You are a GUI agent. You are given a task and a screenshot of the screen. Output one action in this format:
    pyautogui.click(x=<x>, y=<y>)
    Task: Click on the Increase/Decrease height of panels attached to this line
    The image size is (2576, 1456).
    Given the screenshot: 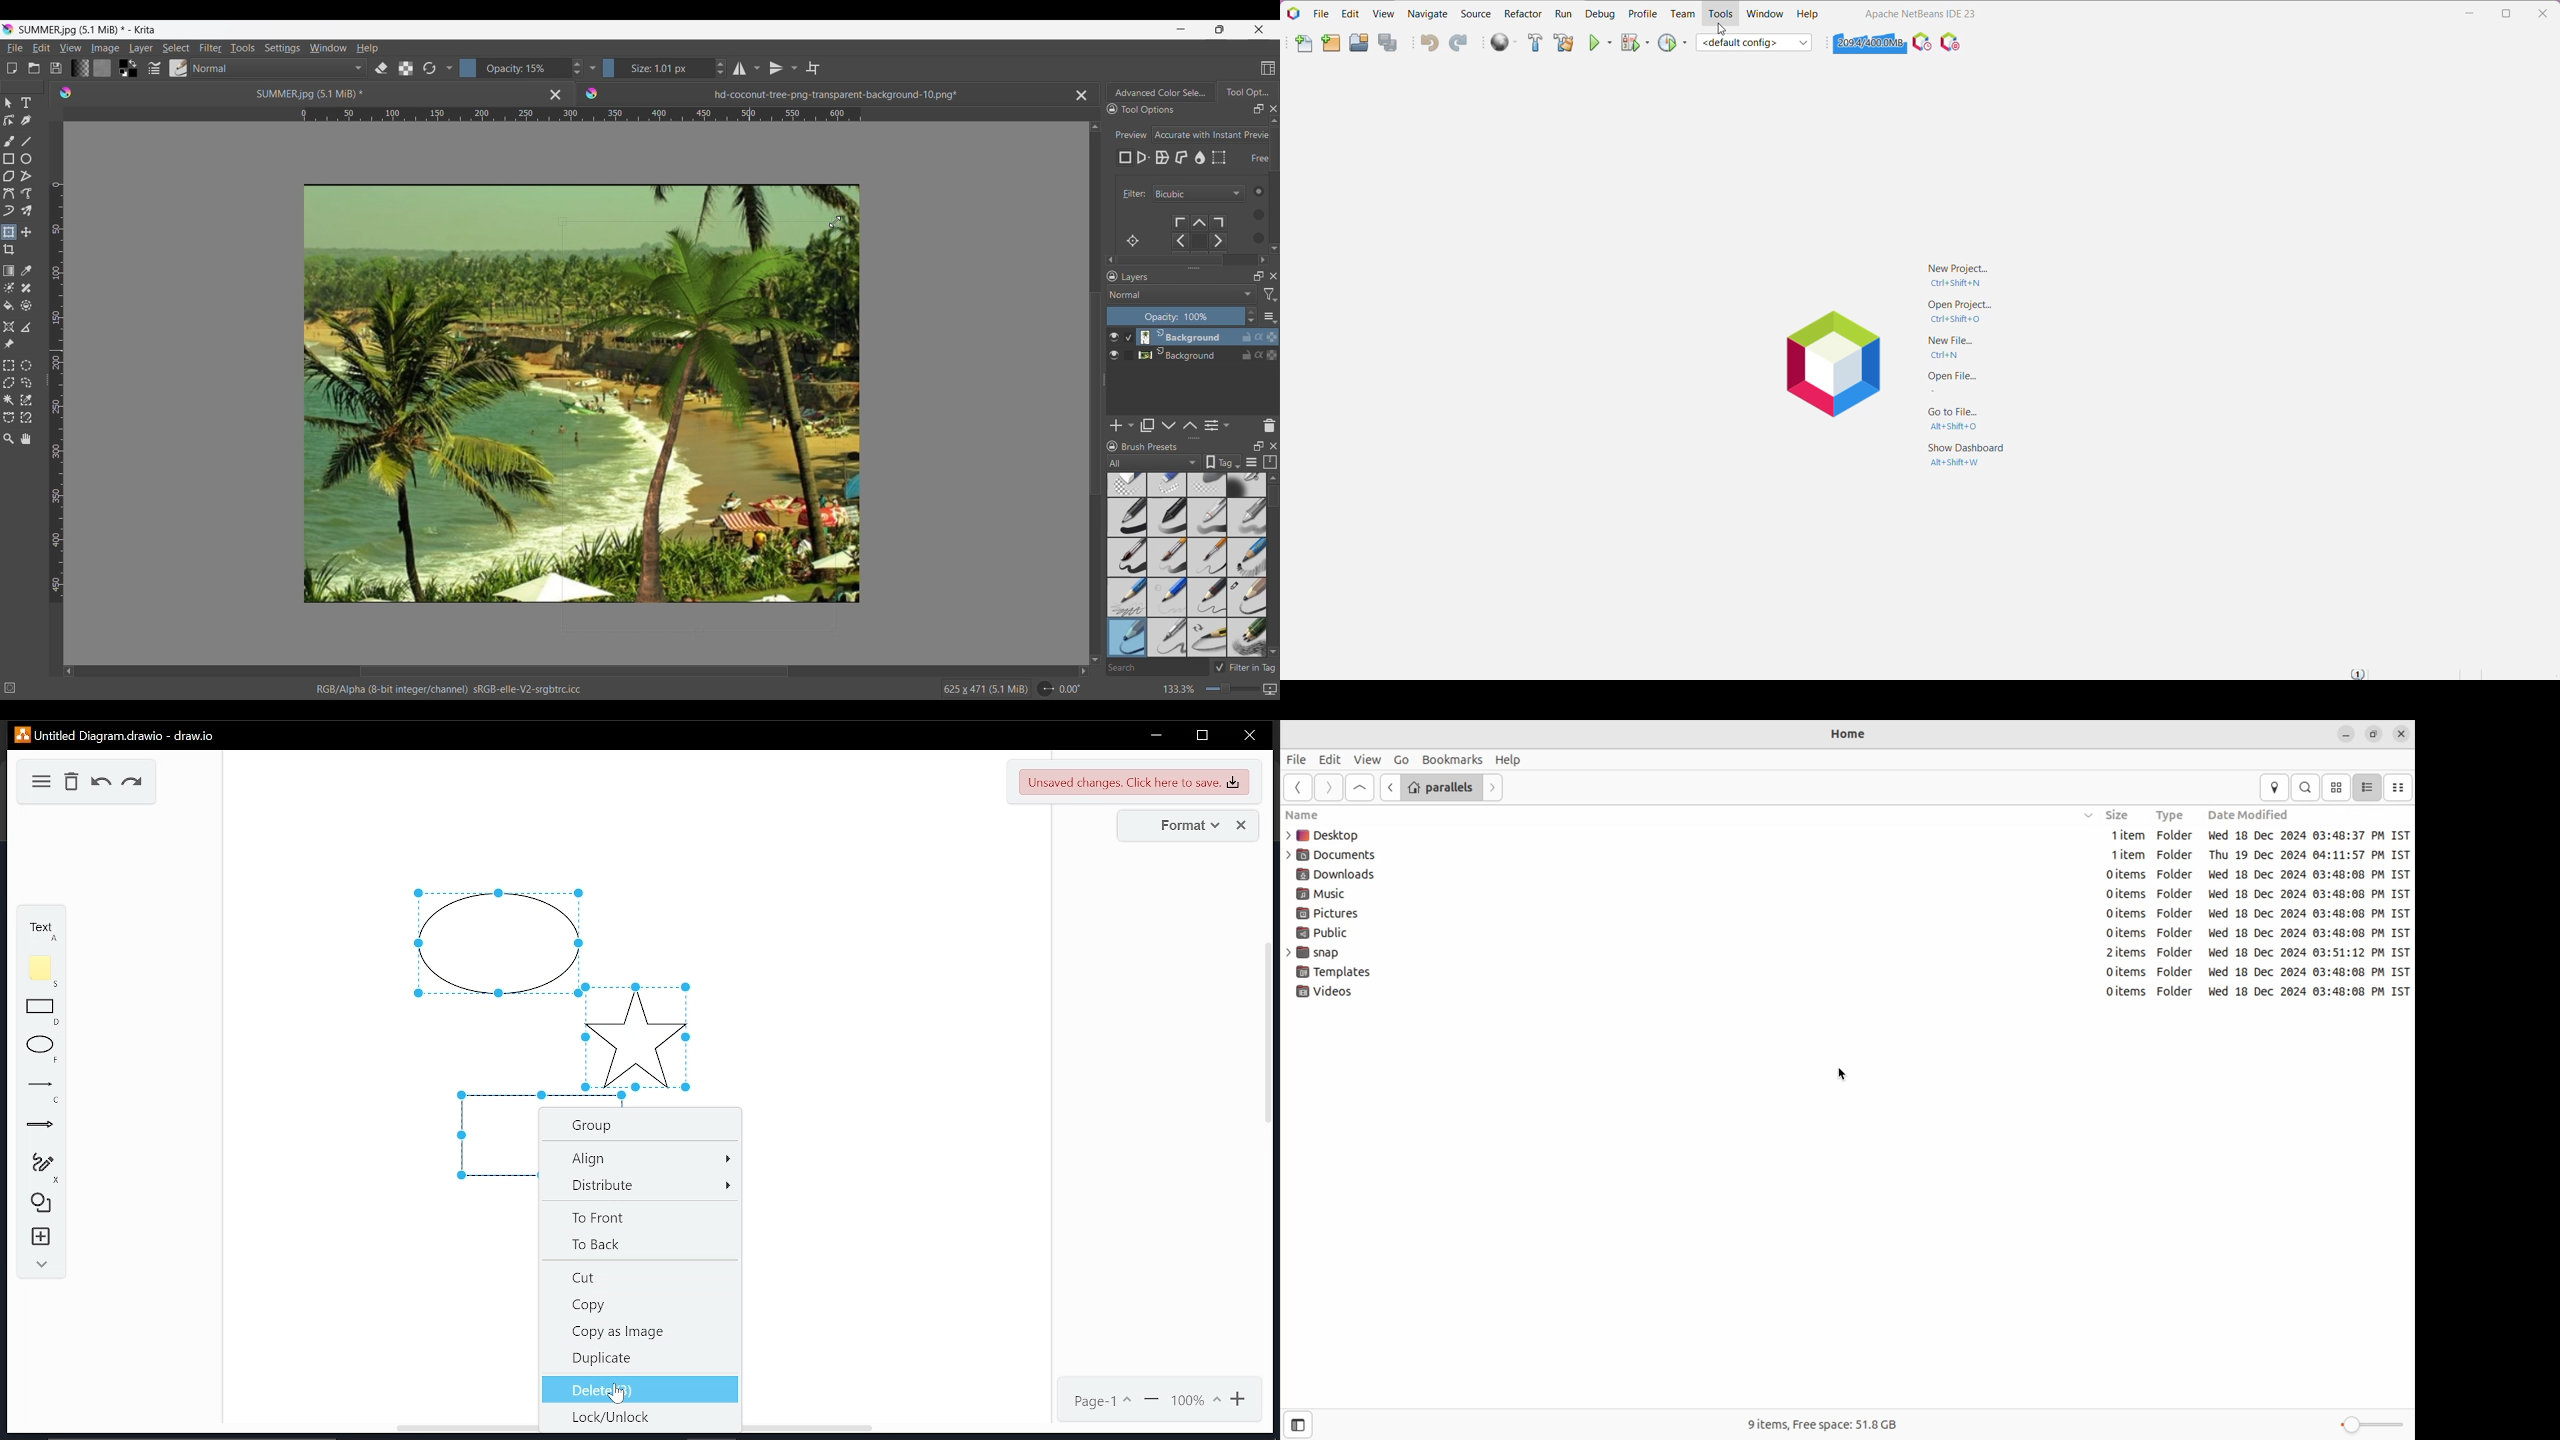 What is the action you would take?
    pyautogui.click(x=1195, y=438)
    